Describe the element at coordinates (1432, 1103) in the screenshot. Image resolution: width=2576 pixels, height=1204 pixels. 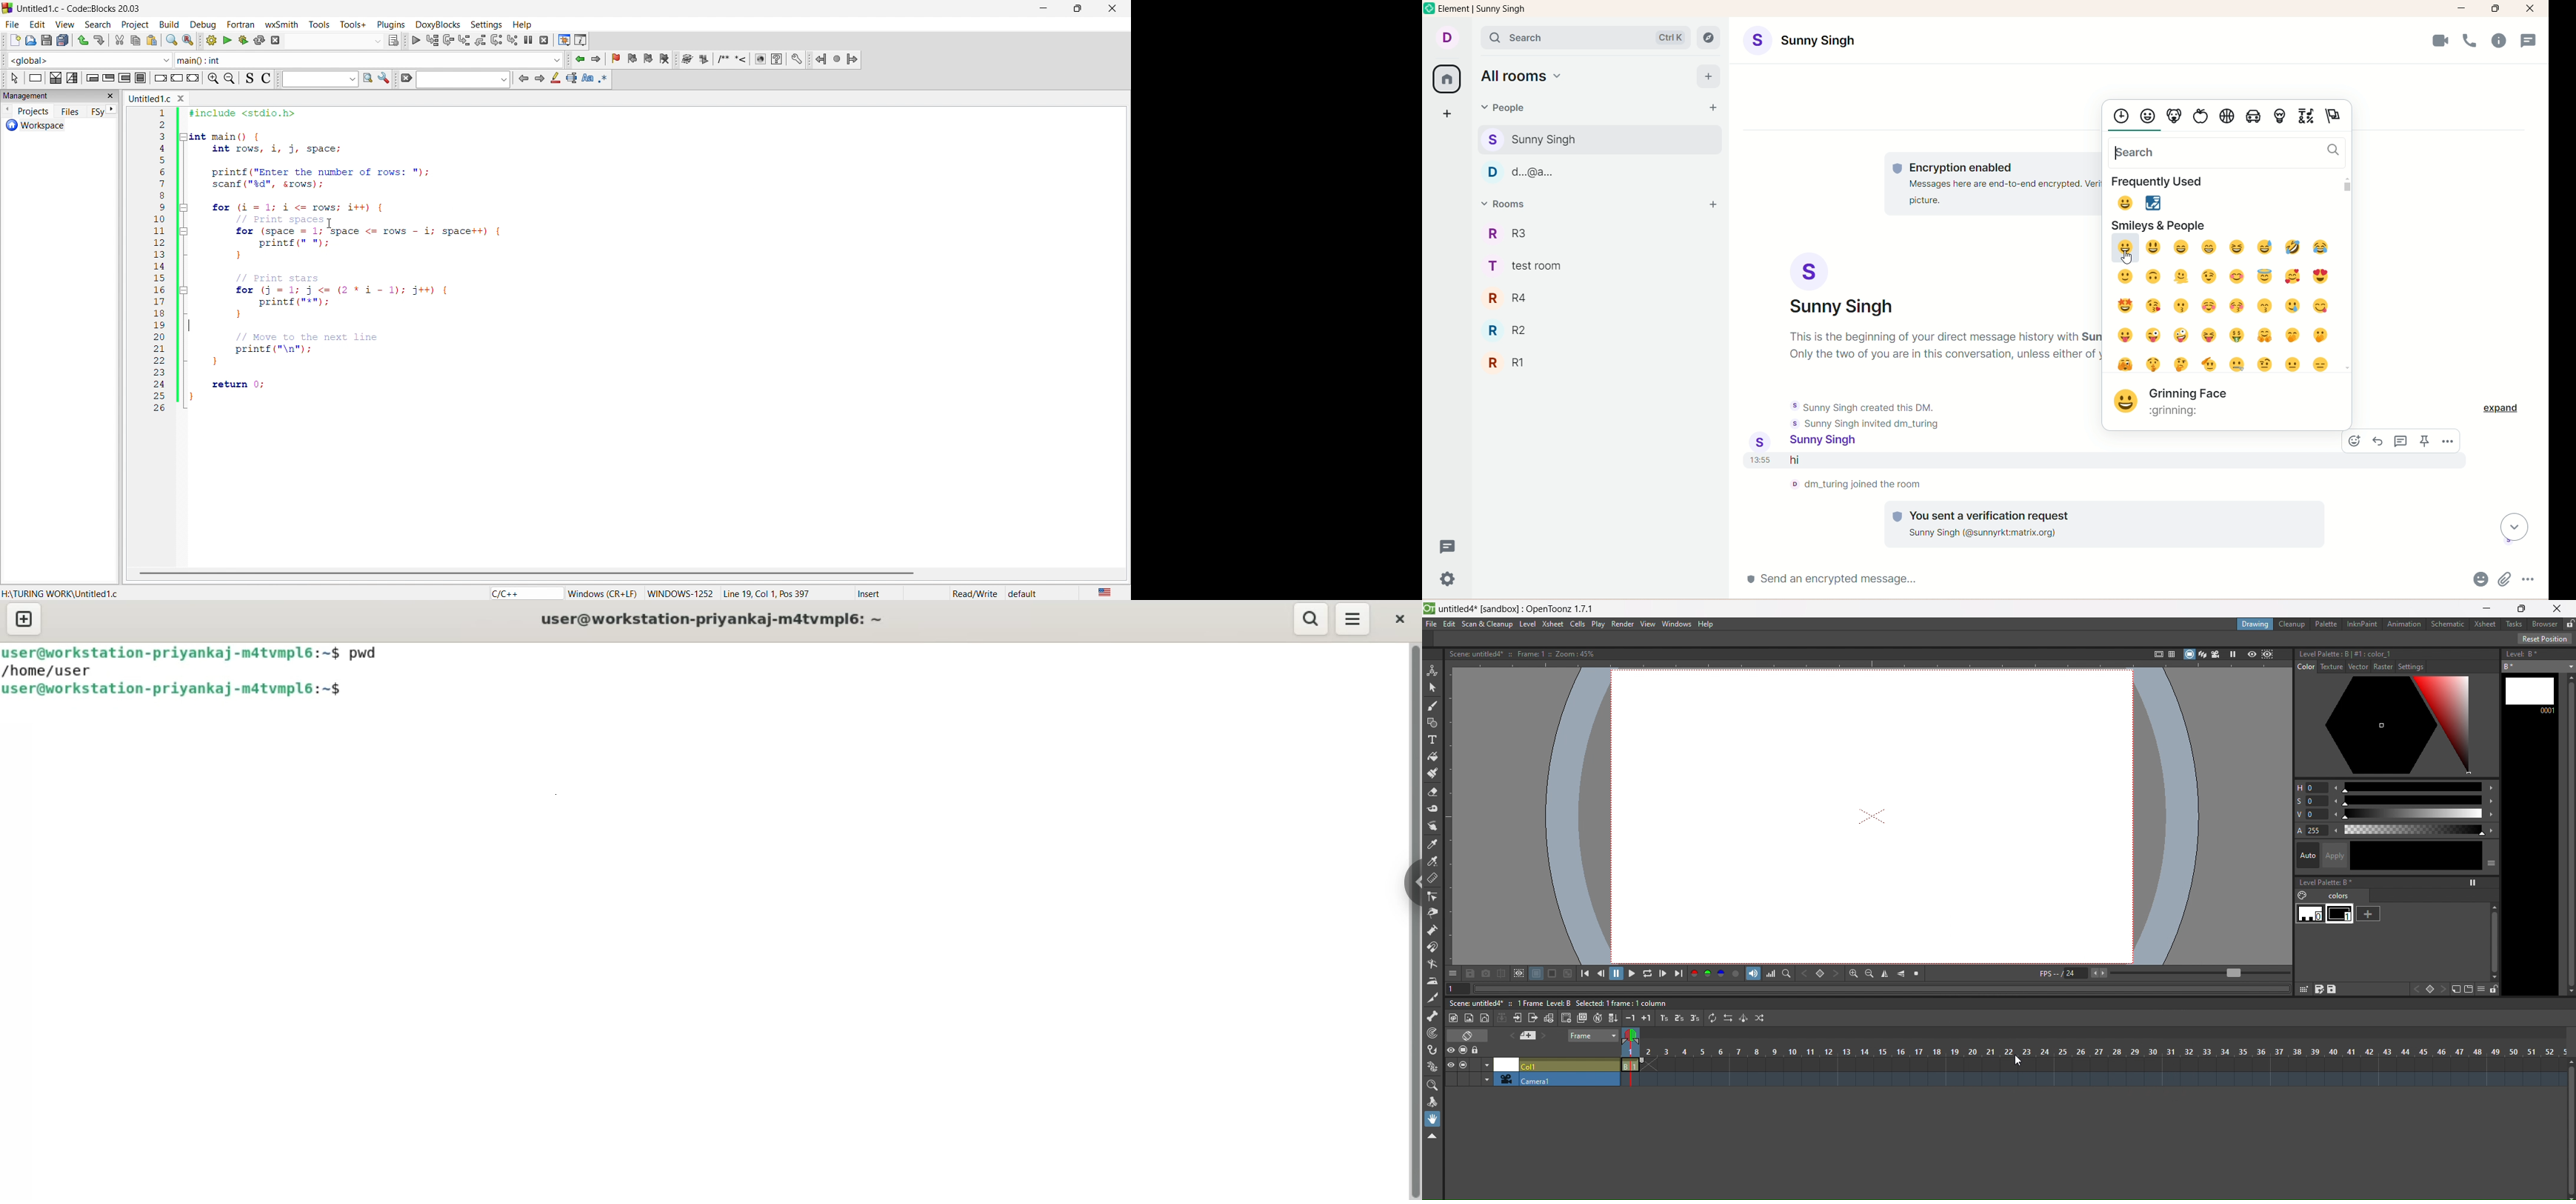
I see `rotate tool` at that location.